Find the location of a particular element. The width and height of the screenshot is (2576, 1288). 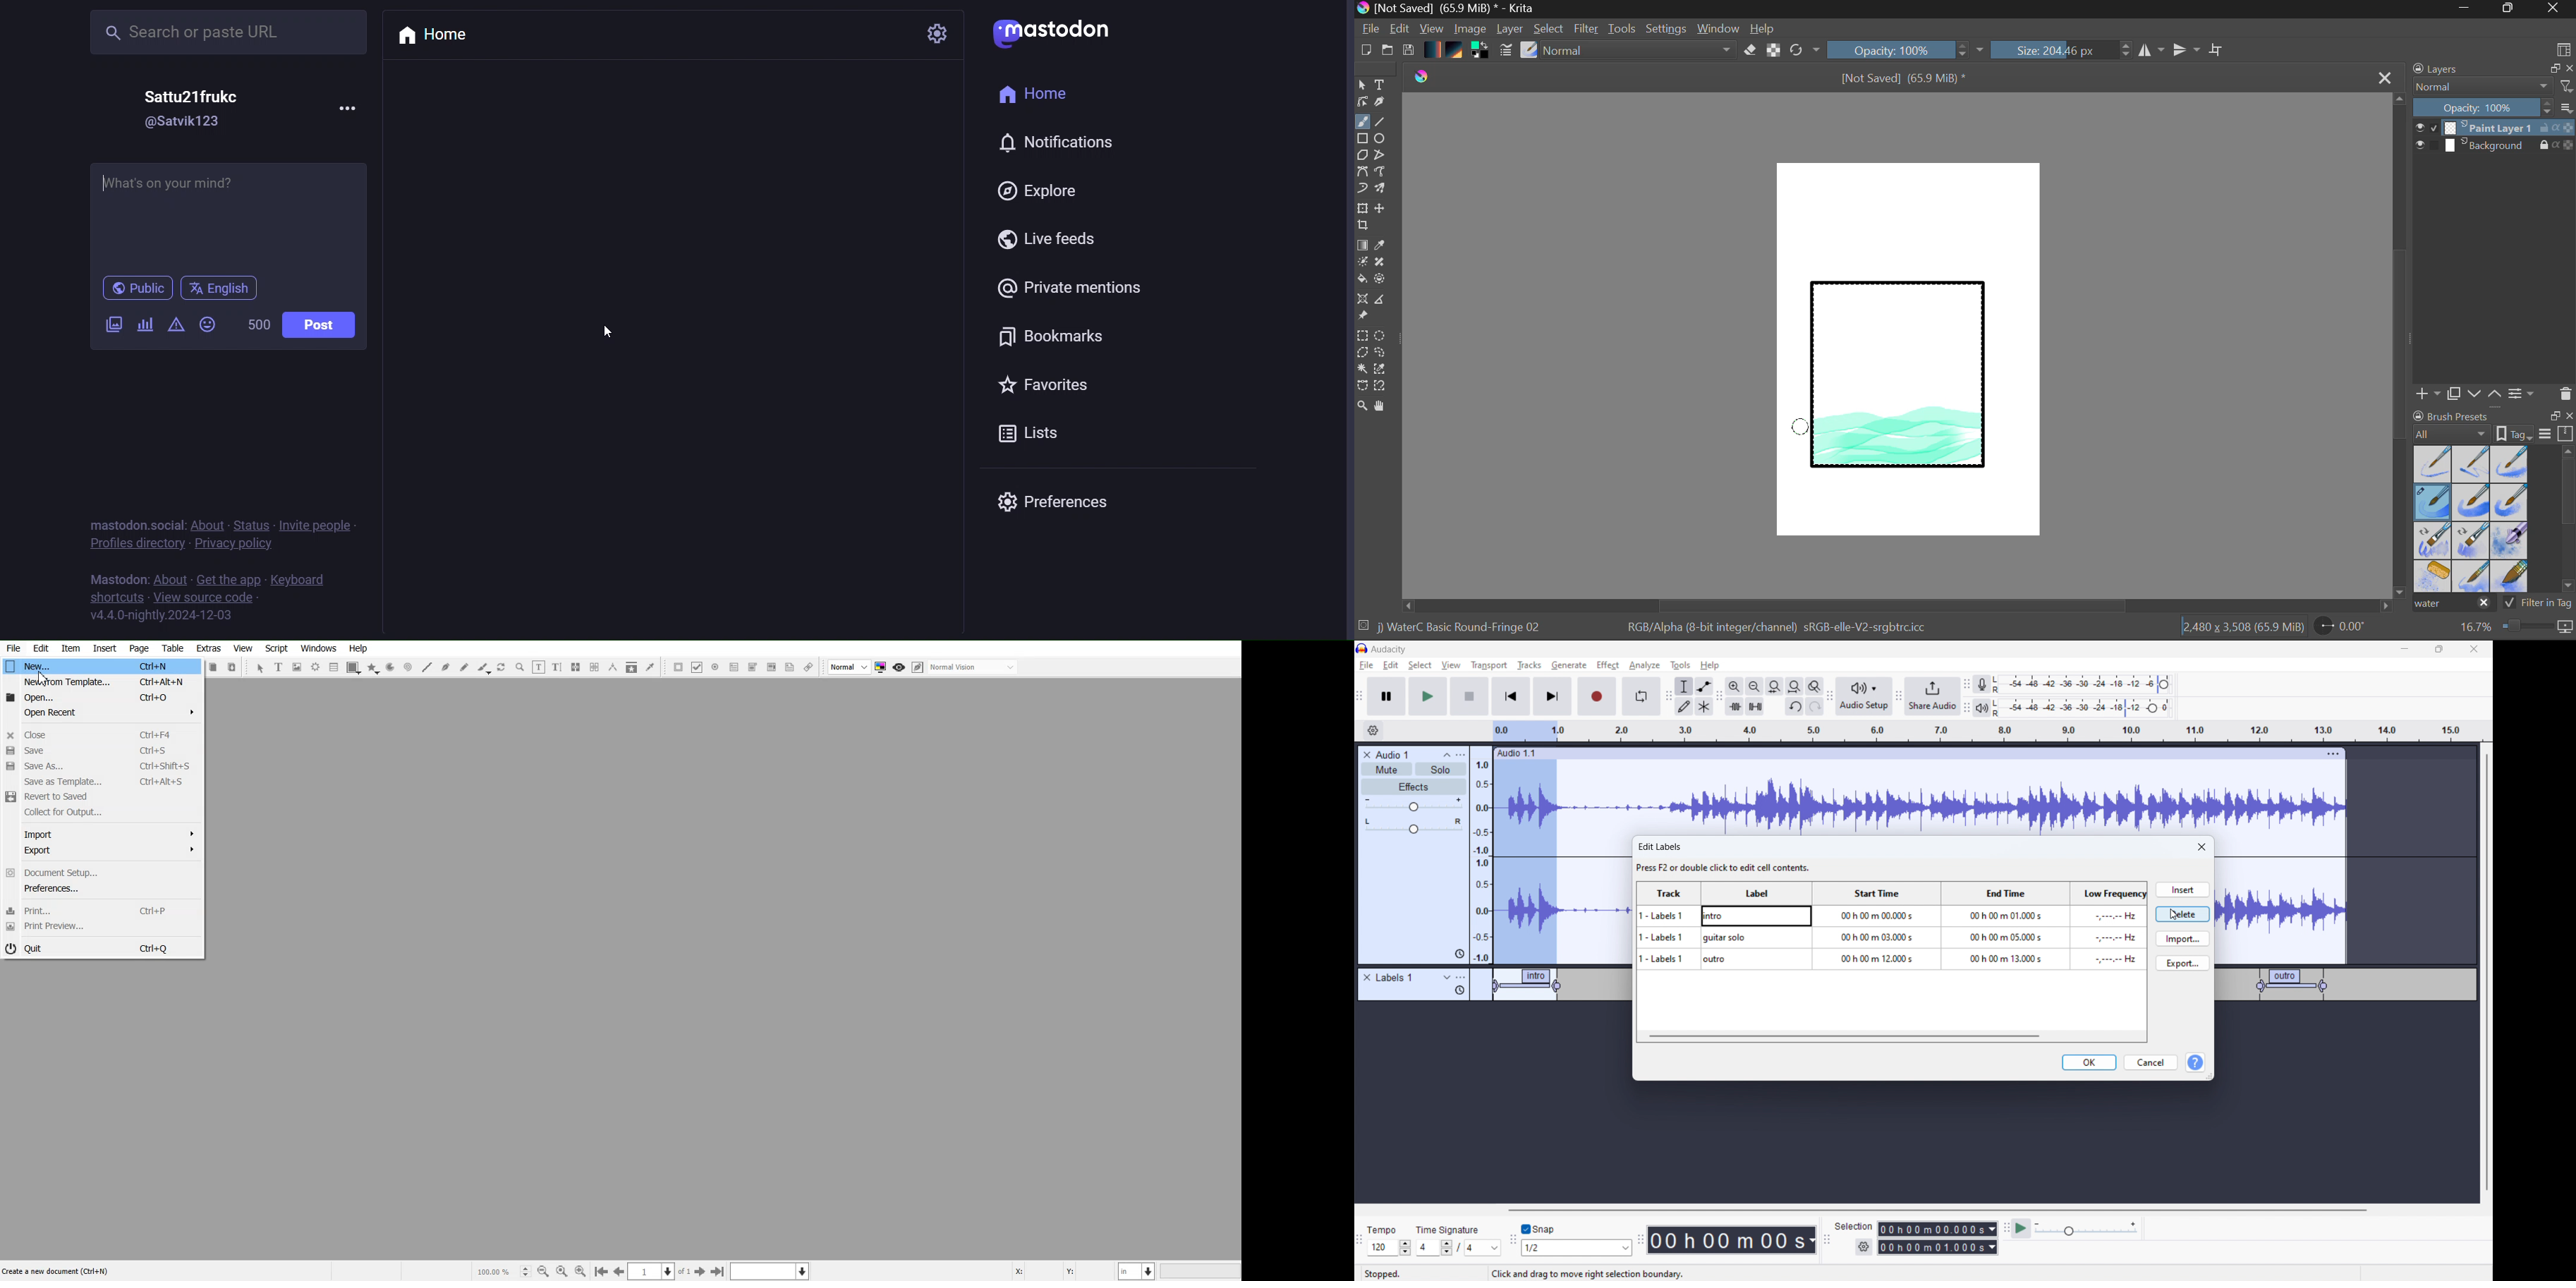

Text Annotation is located at coordinates (790, 668).